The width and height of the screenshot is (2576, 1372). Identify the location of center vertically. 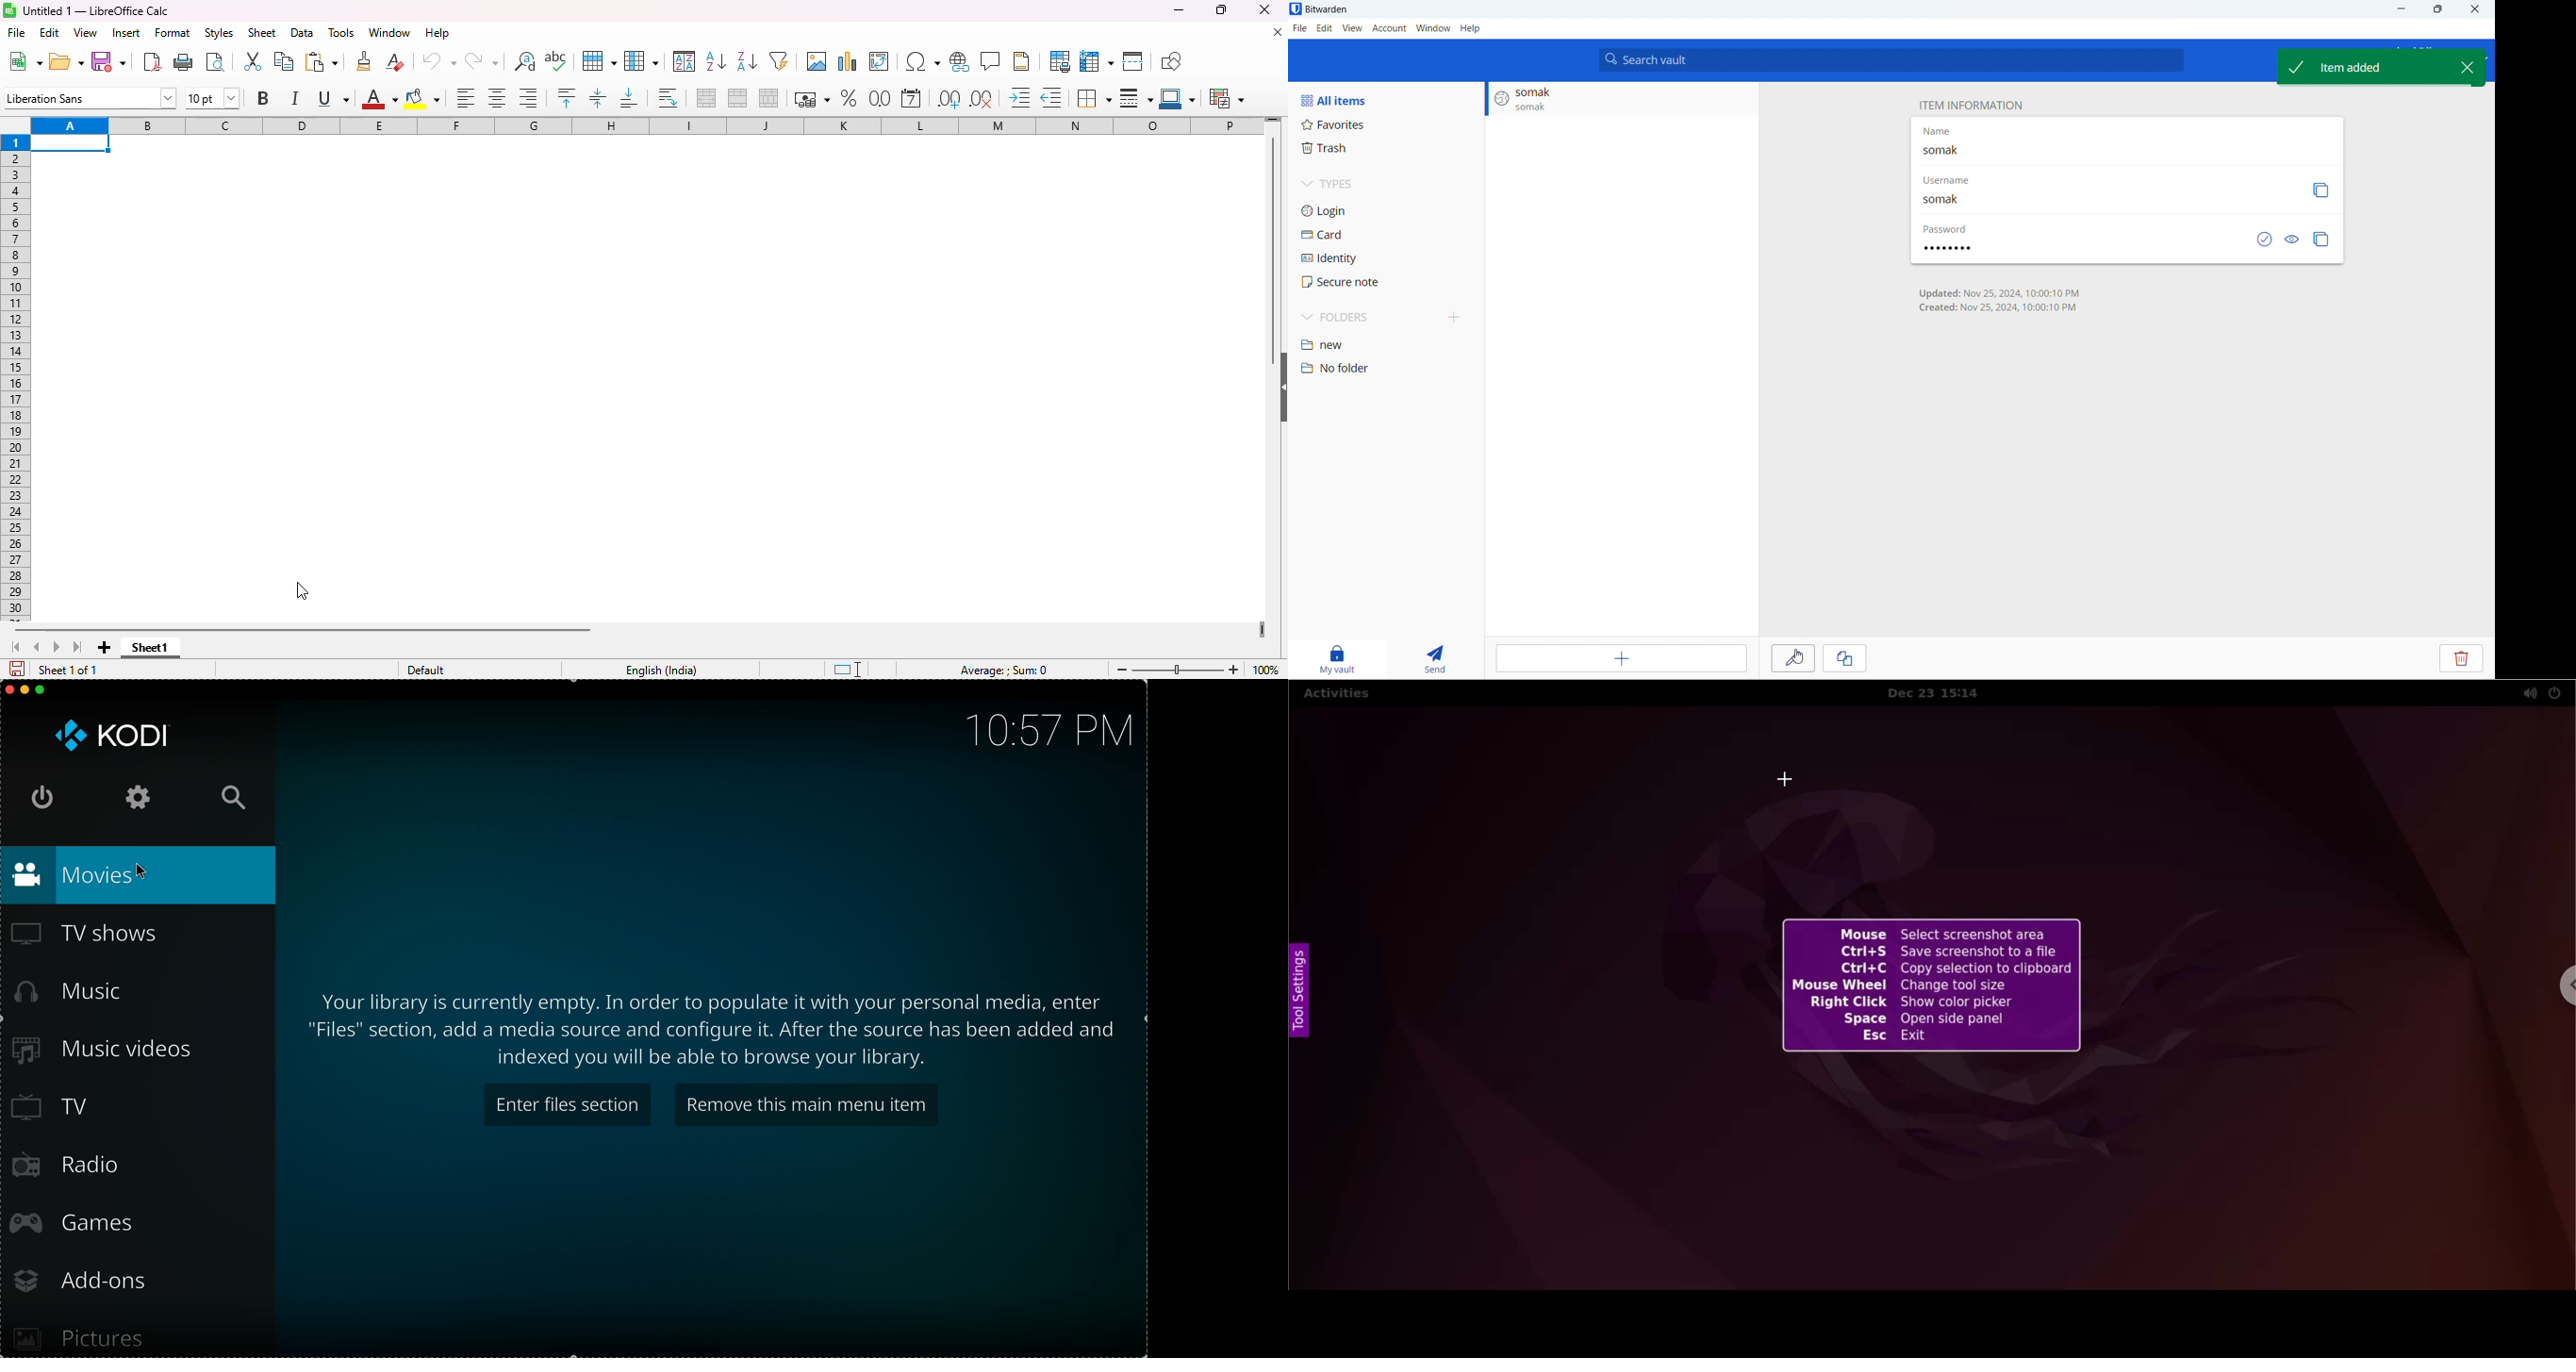
(598, 97).